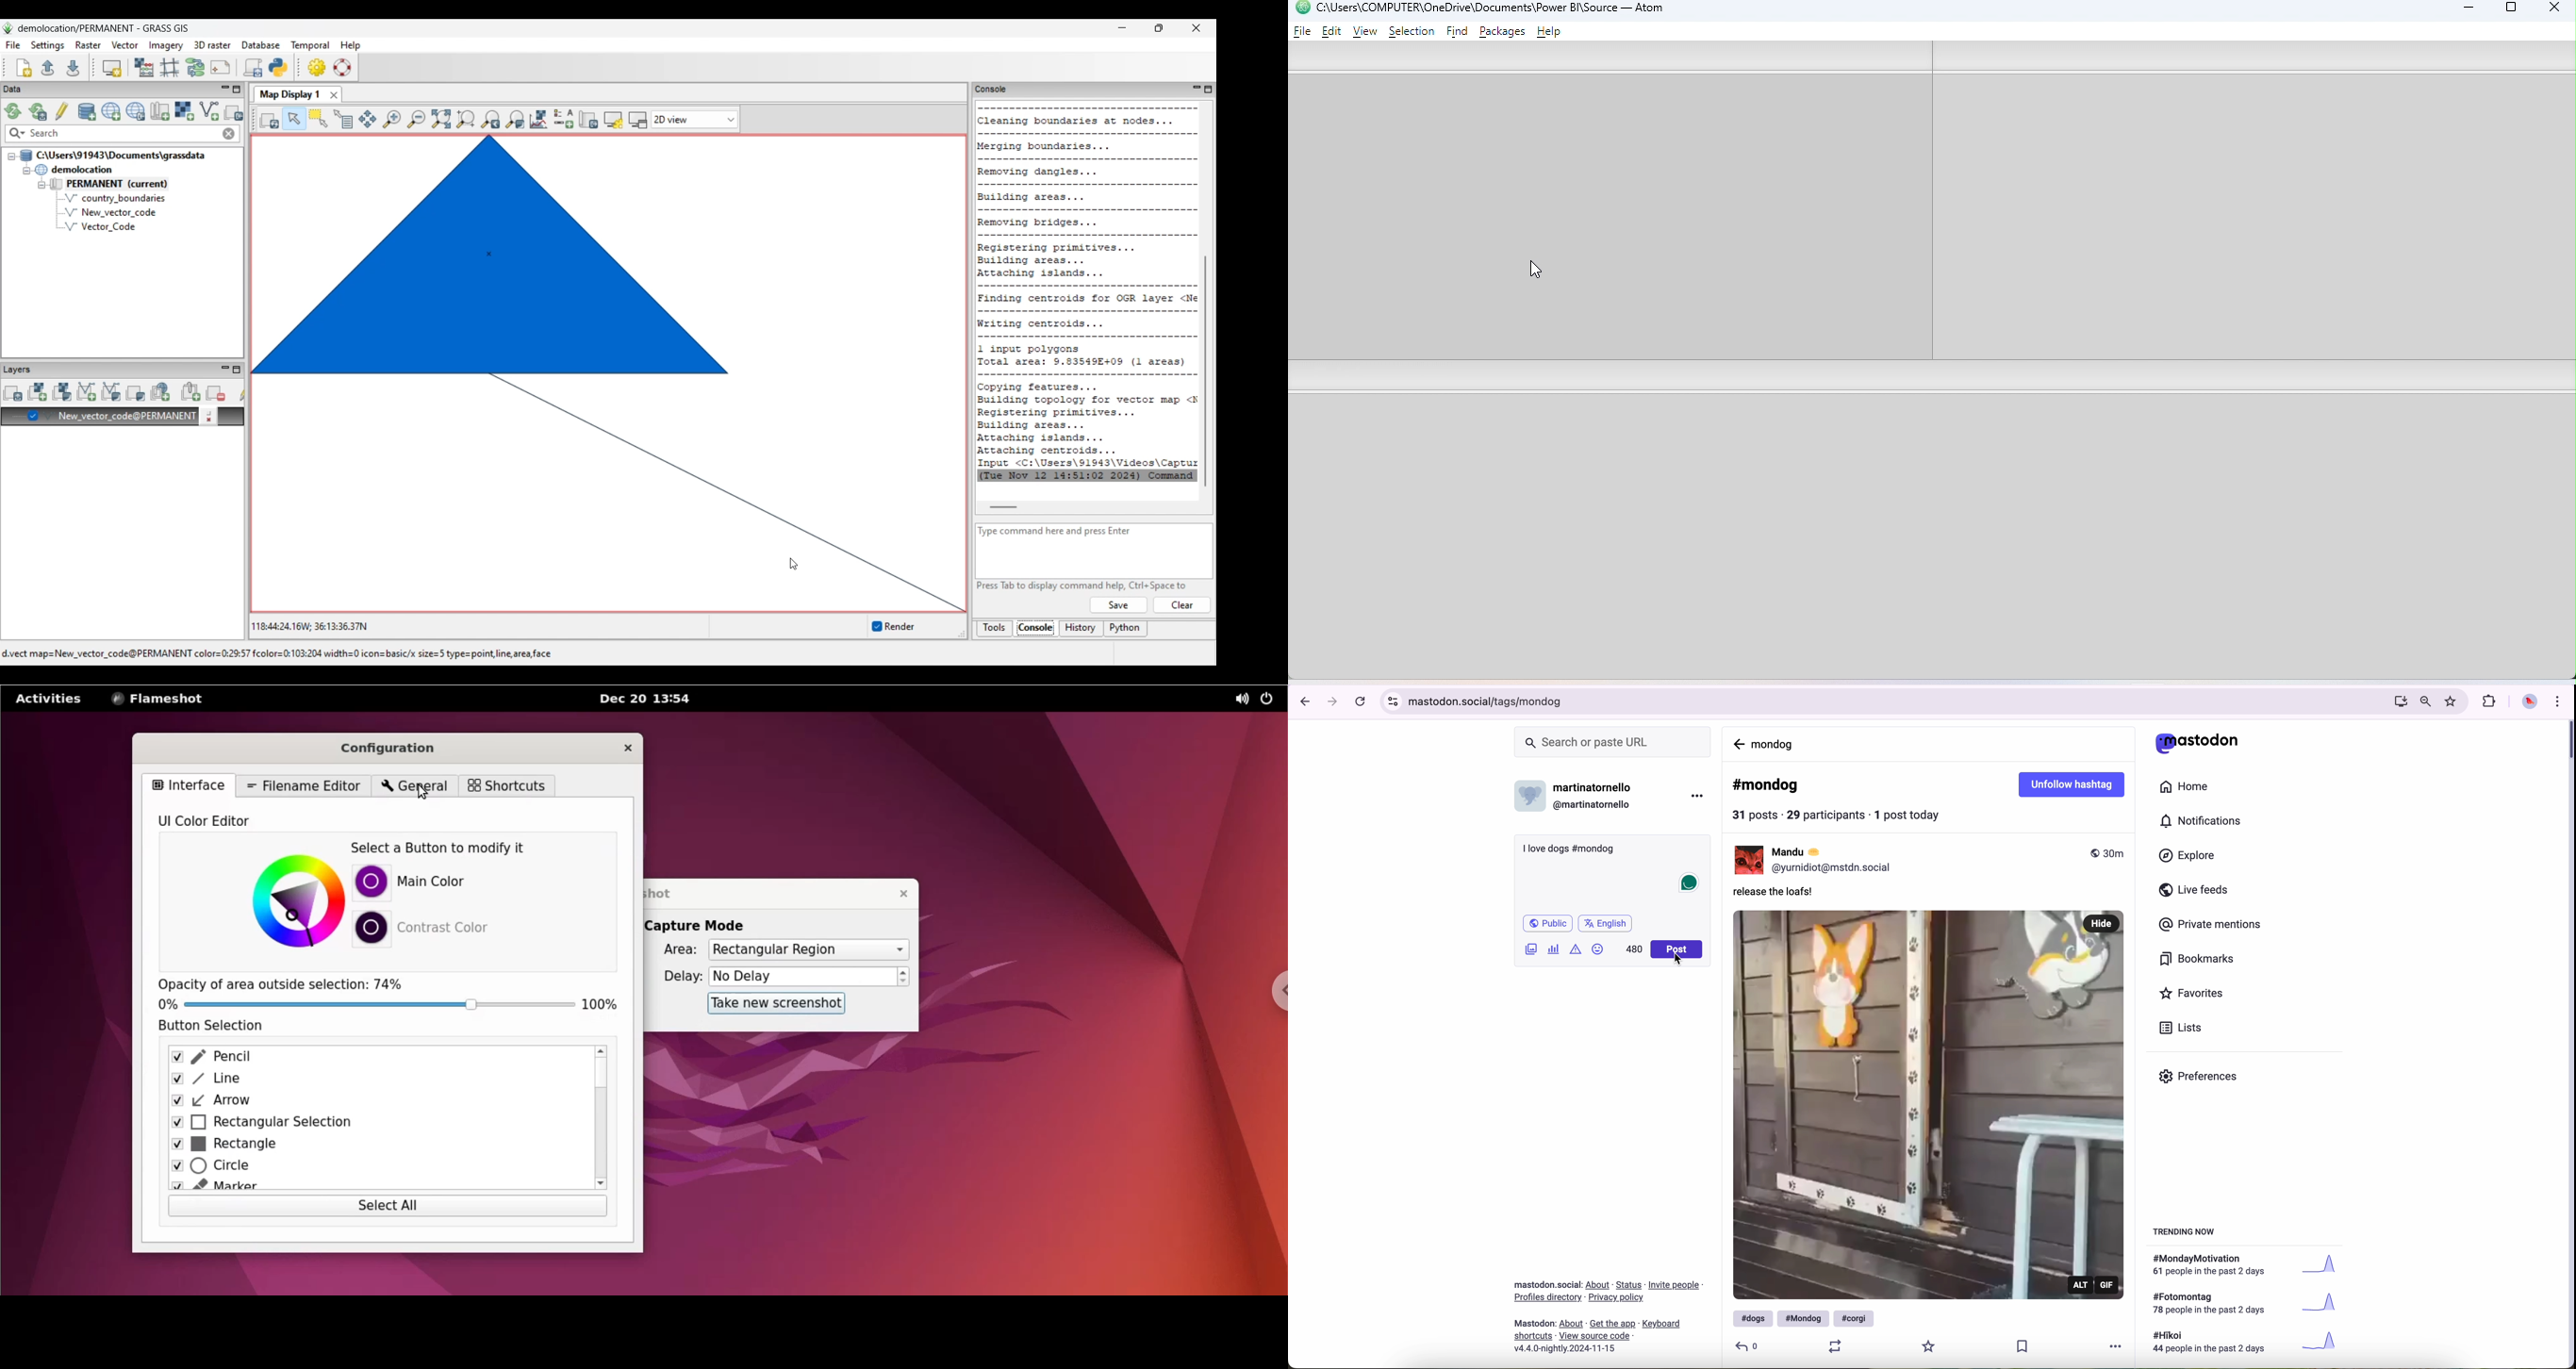 The image size is (2576, 1372). I want to click on text, so click(2214, 1266).